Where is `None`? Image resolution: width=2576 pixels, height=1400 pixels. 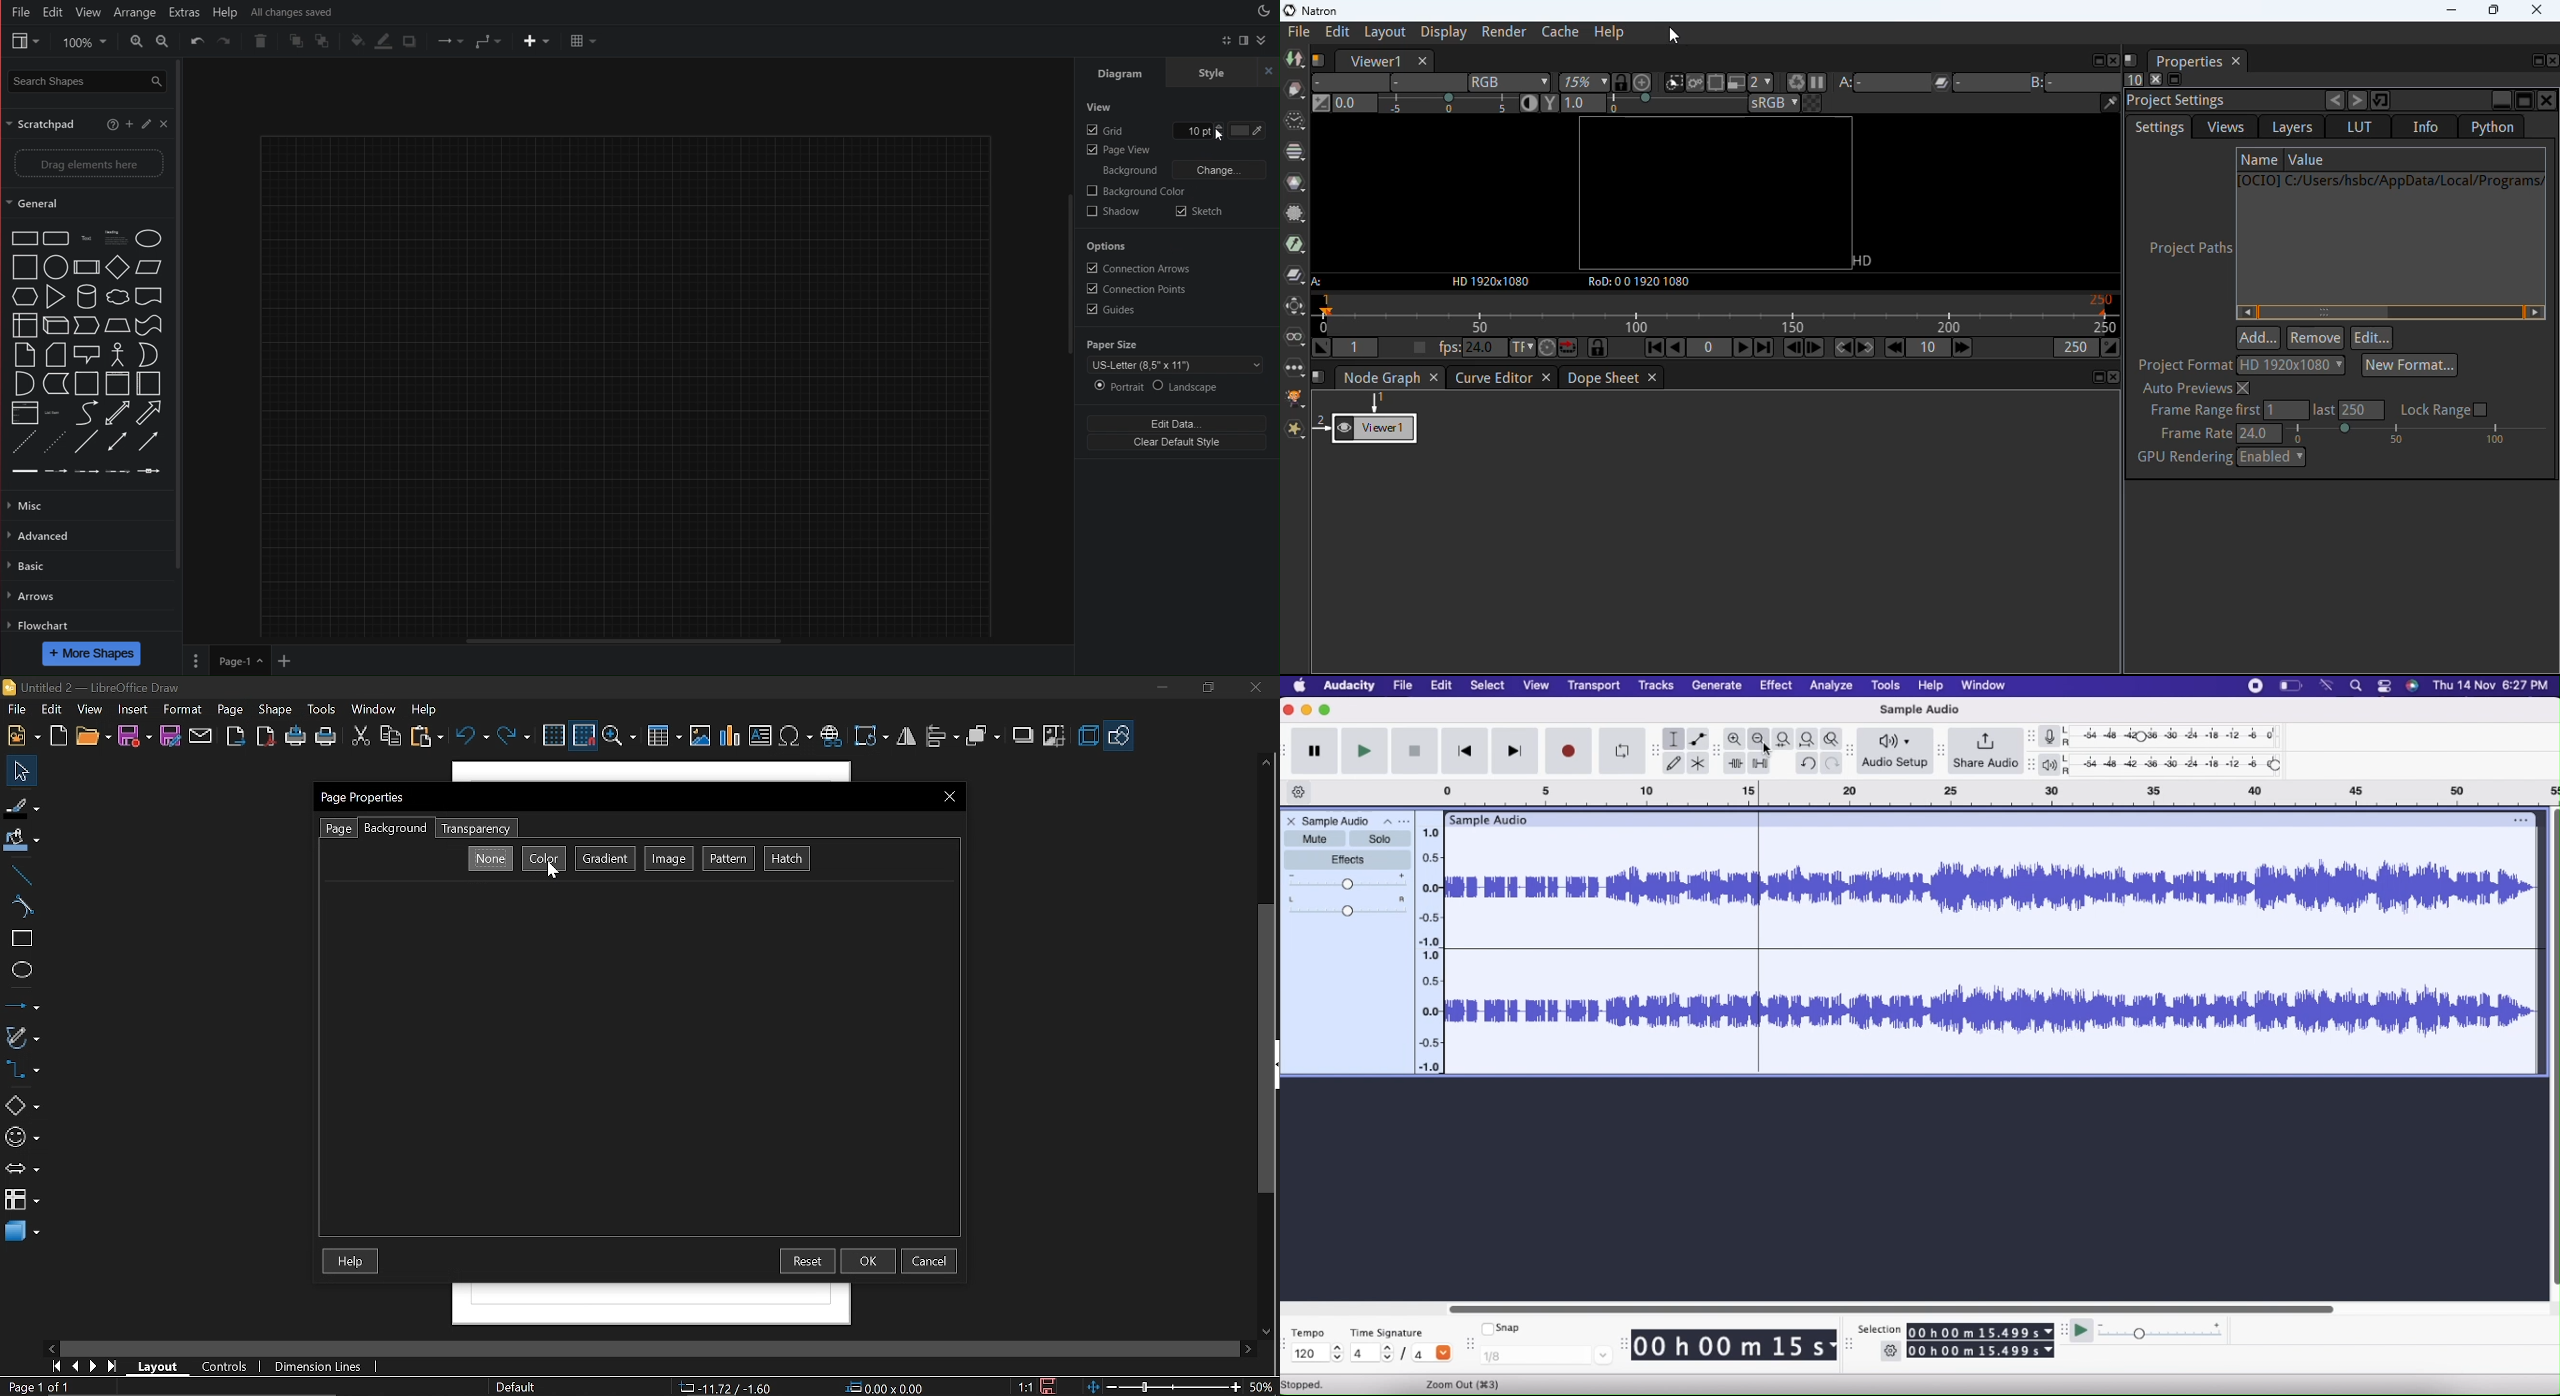 None is located at coordinates (490, 859).